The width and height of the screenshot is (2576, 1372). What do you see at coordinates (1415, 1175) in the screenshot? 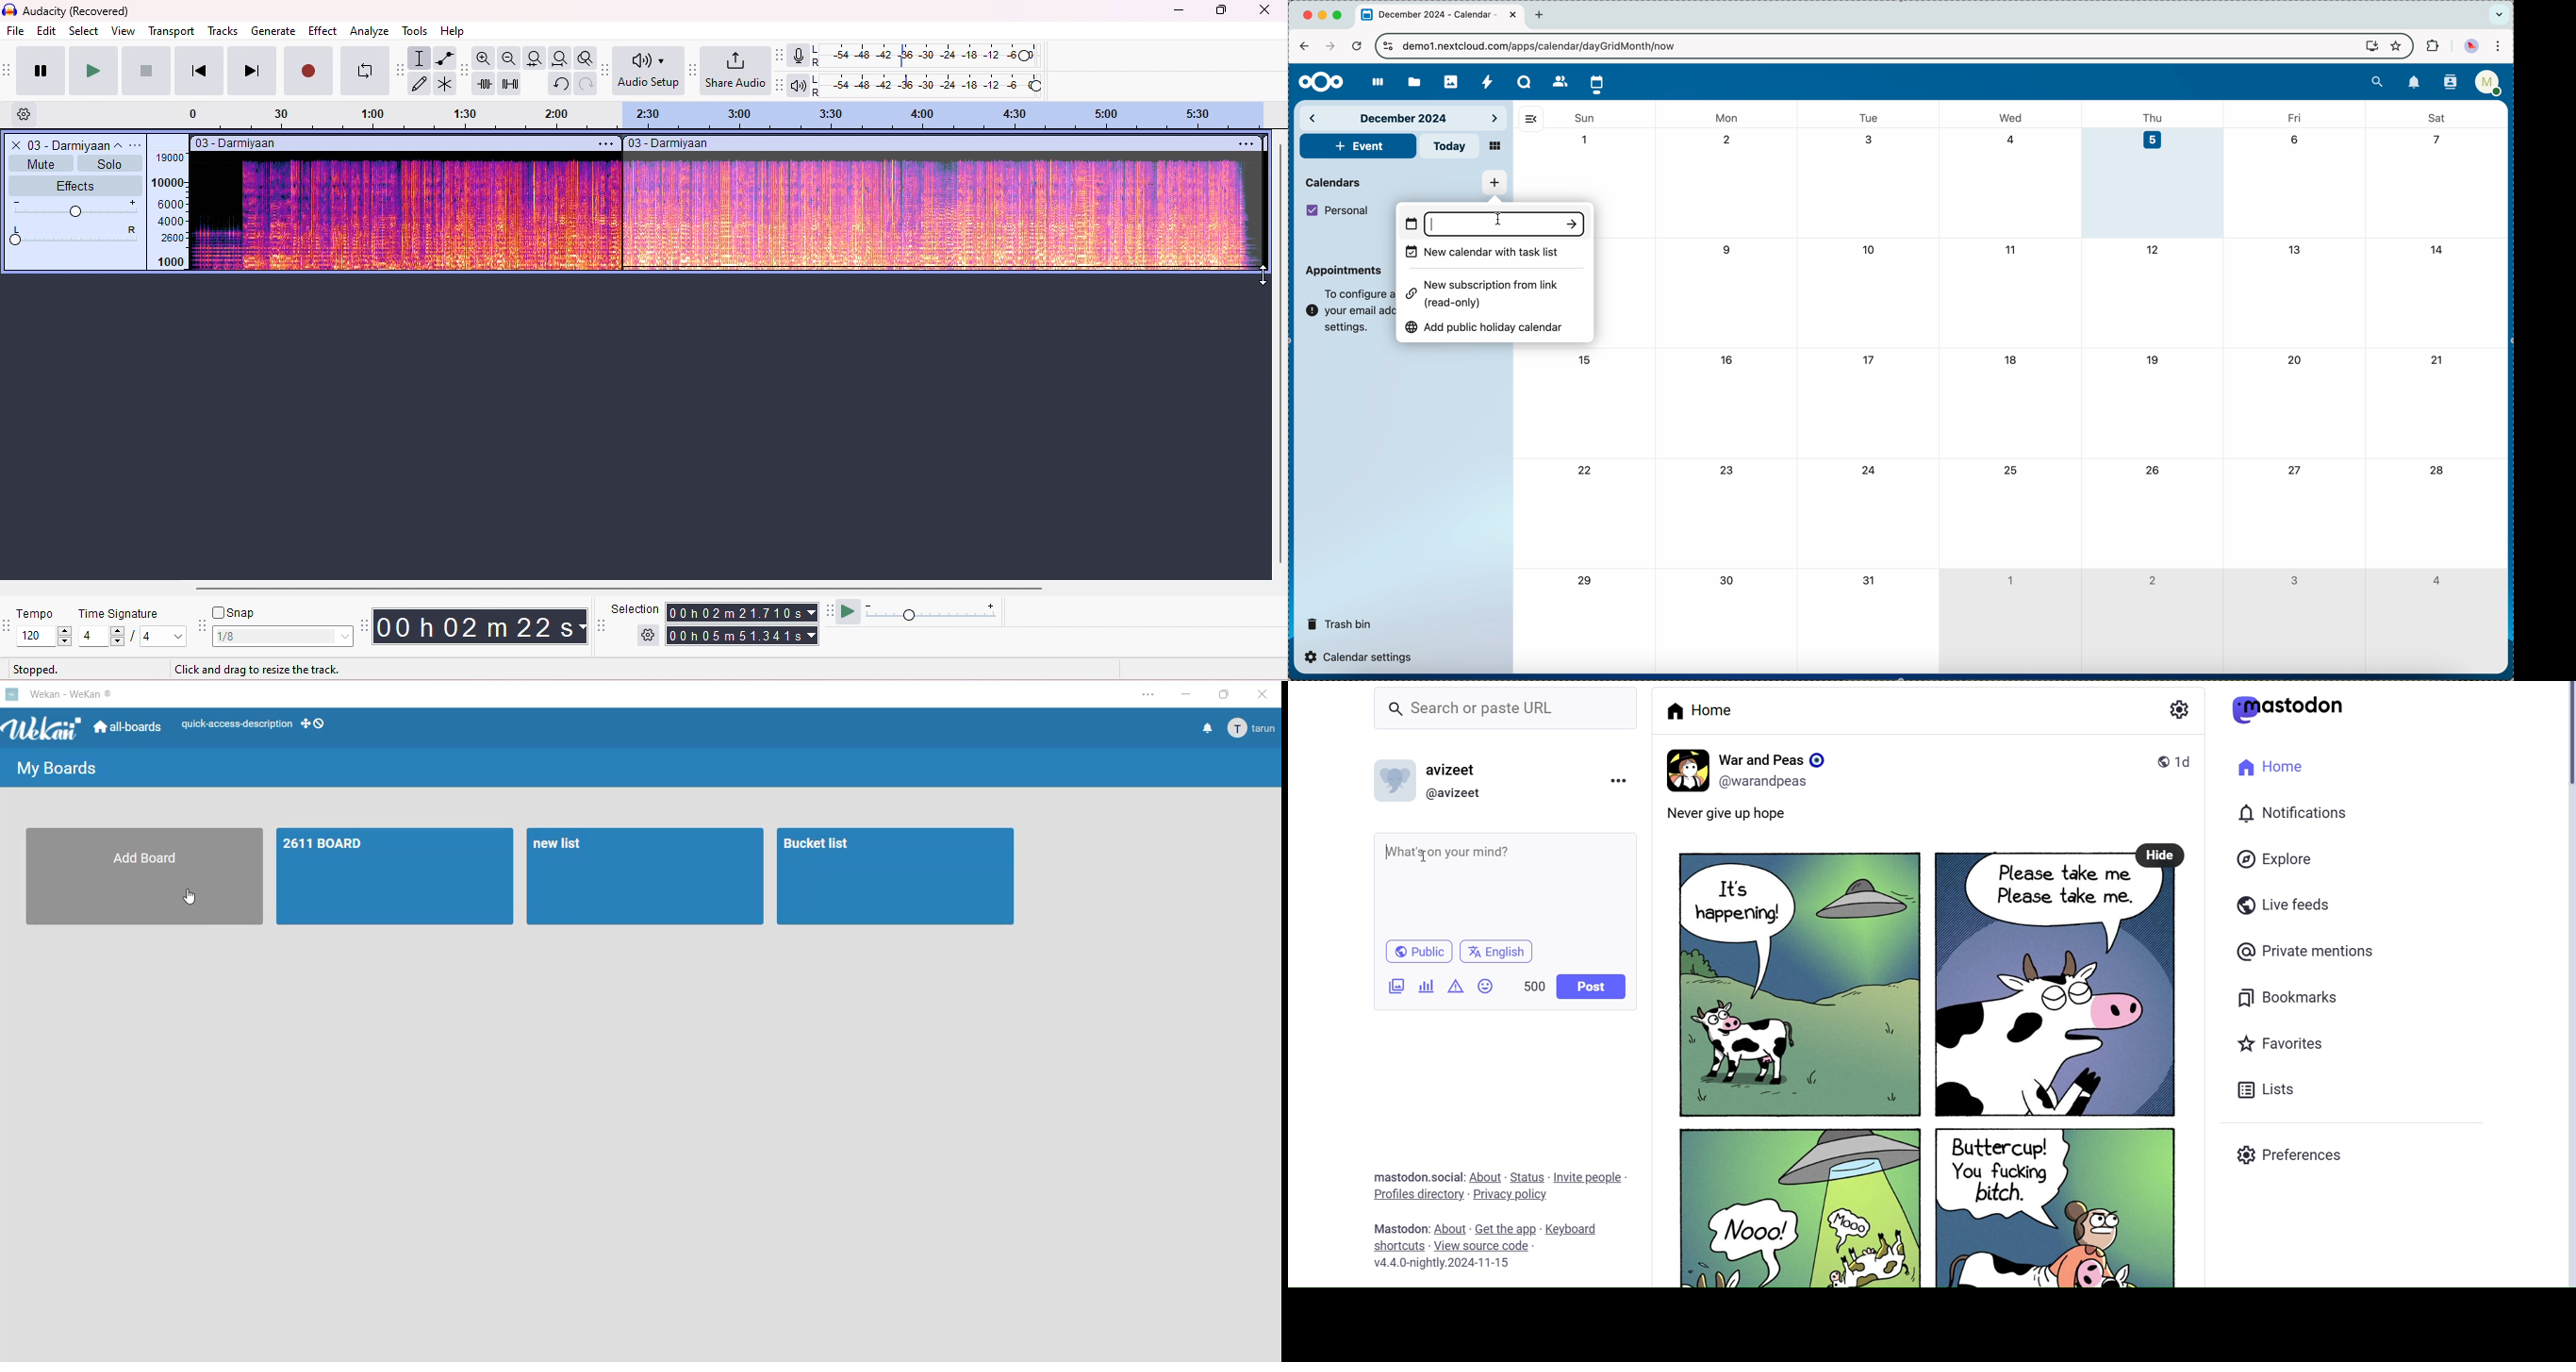
I see `Mastodon.social` at bounding box center [1415, 1175].